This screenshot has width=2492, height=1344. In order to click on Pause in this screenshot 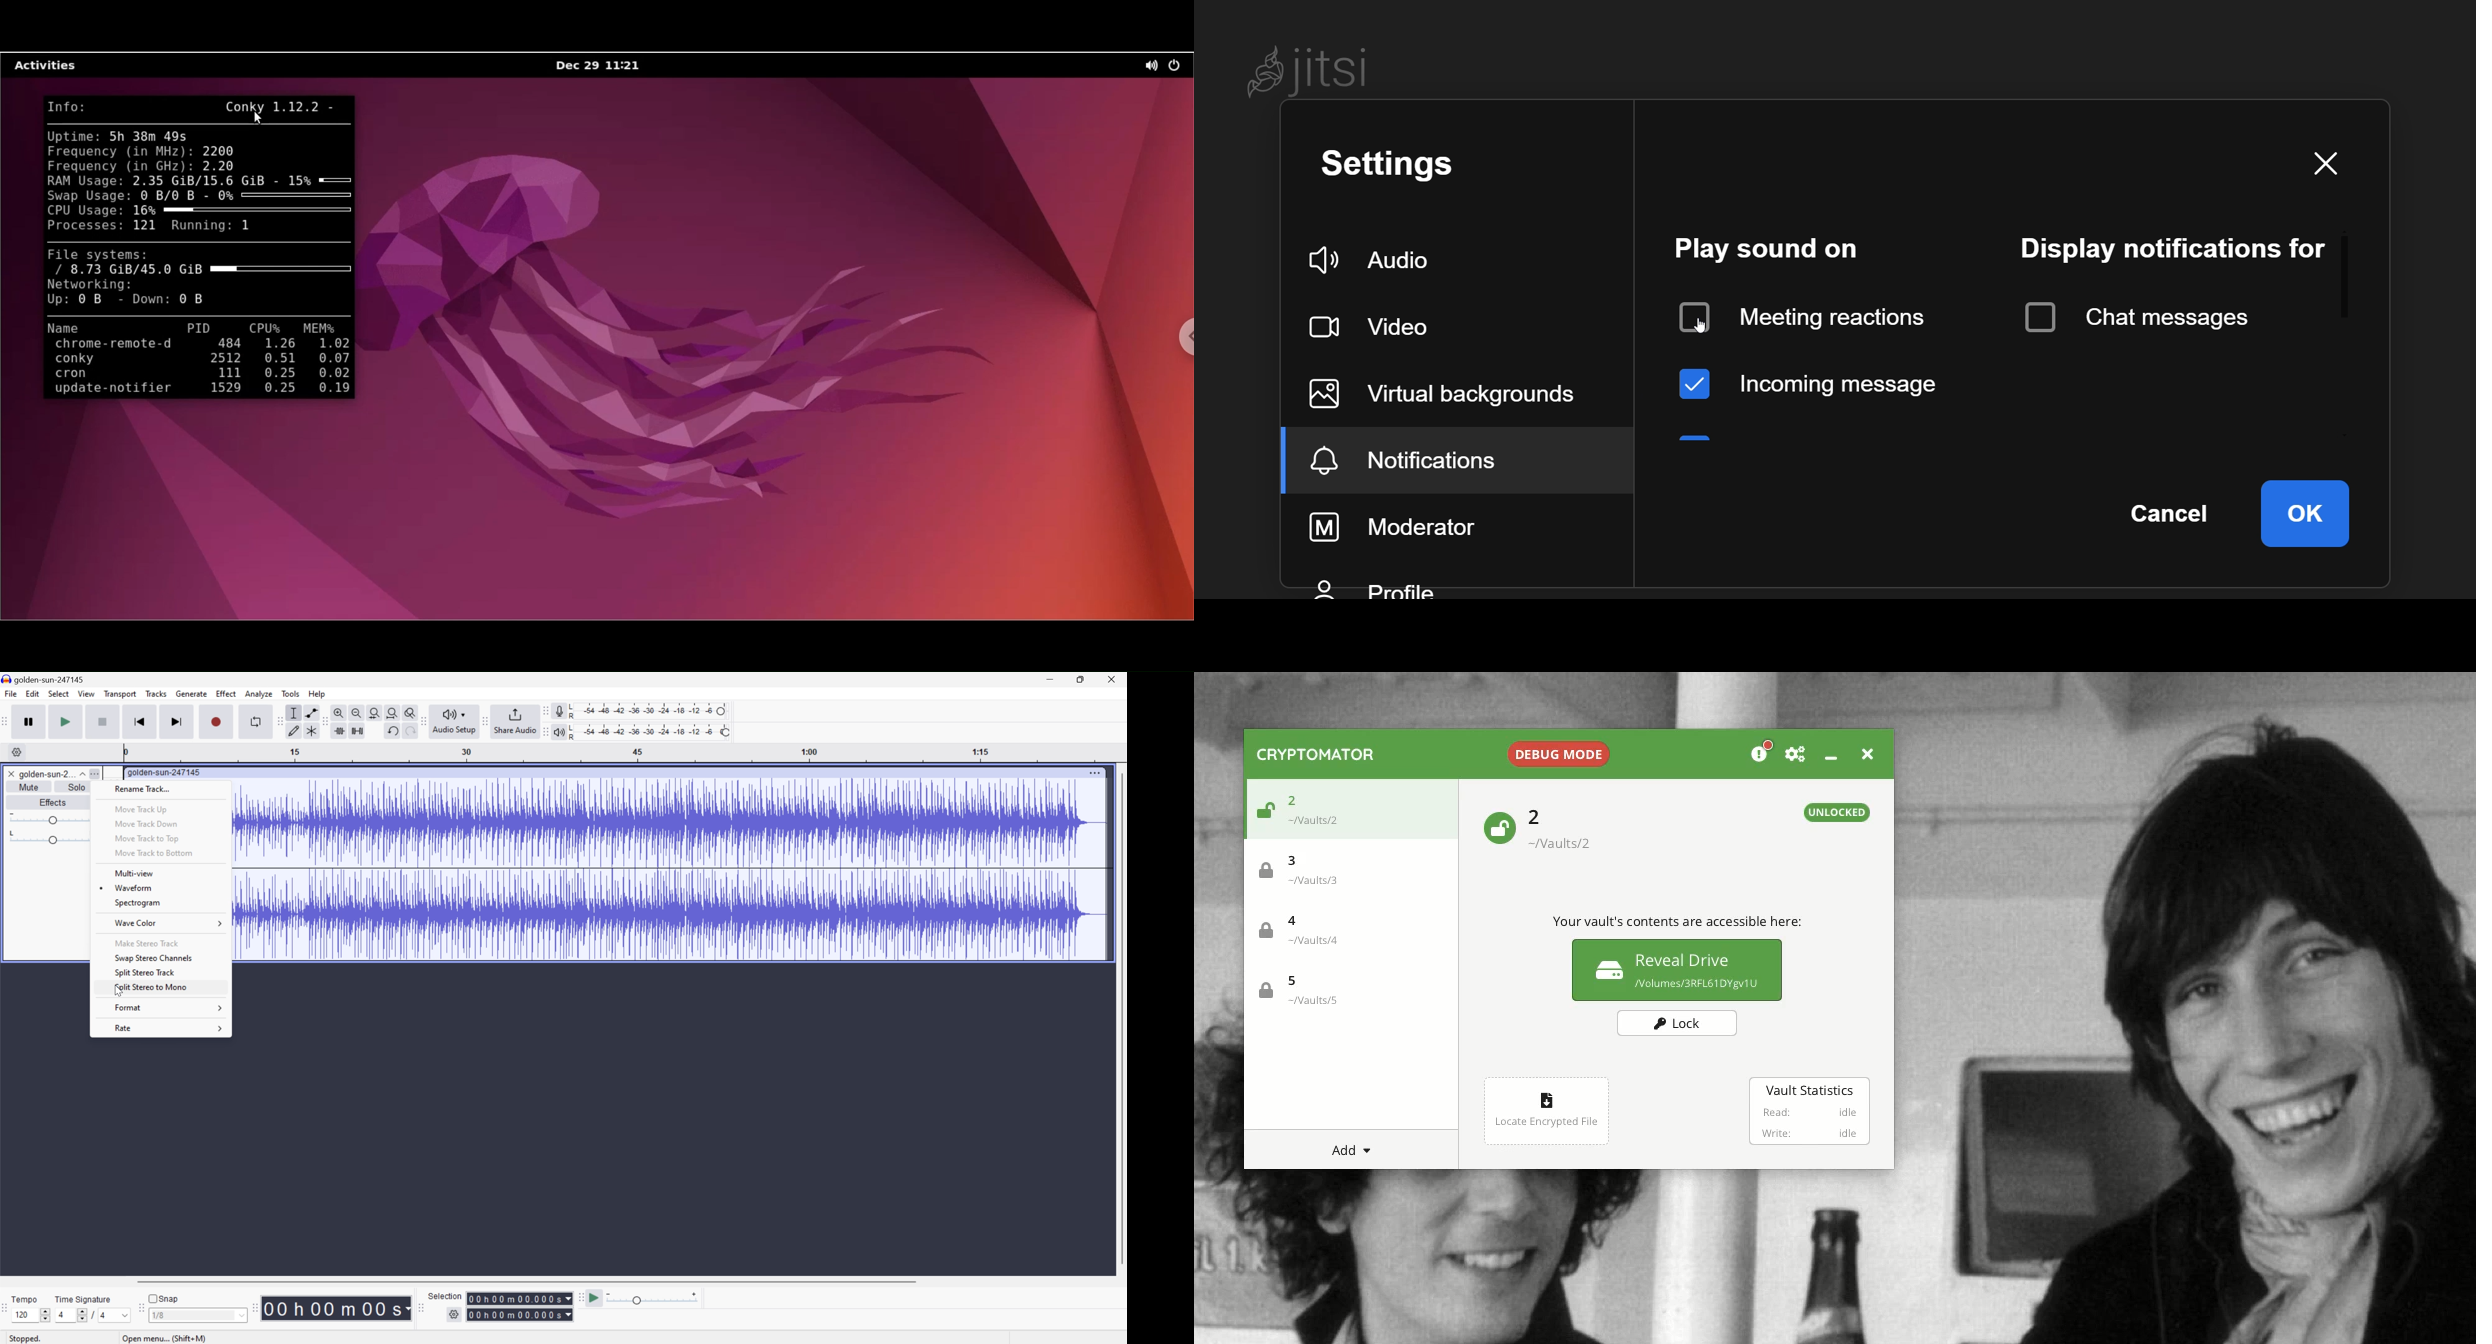, I will do `click(32, 723)`.